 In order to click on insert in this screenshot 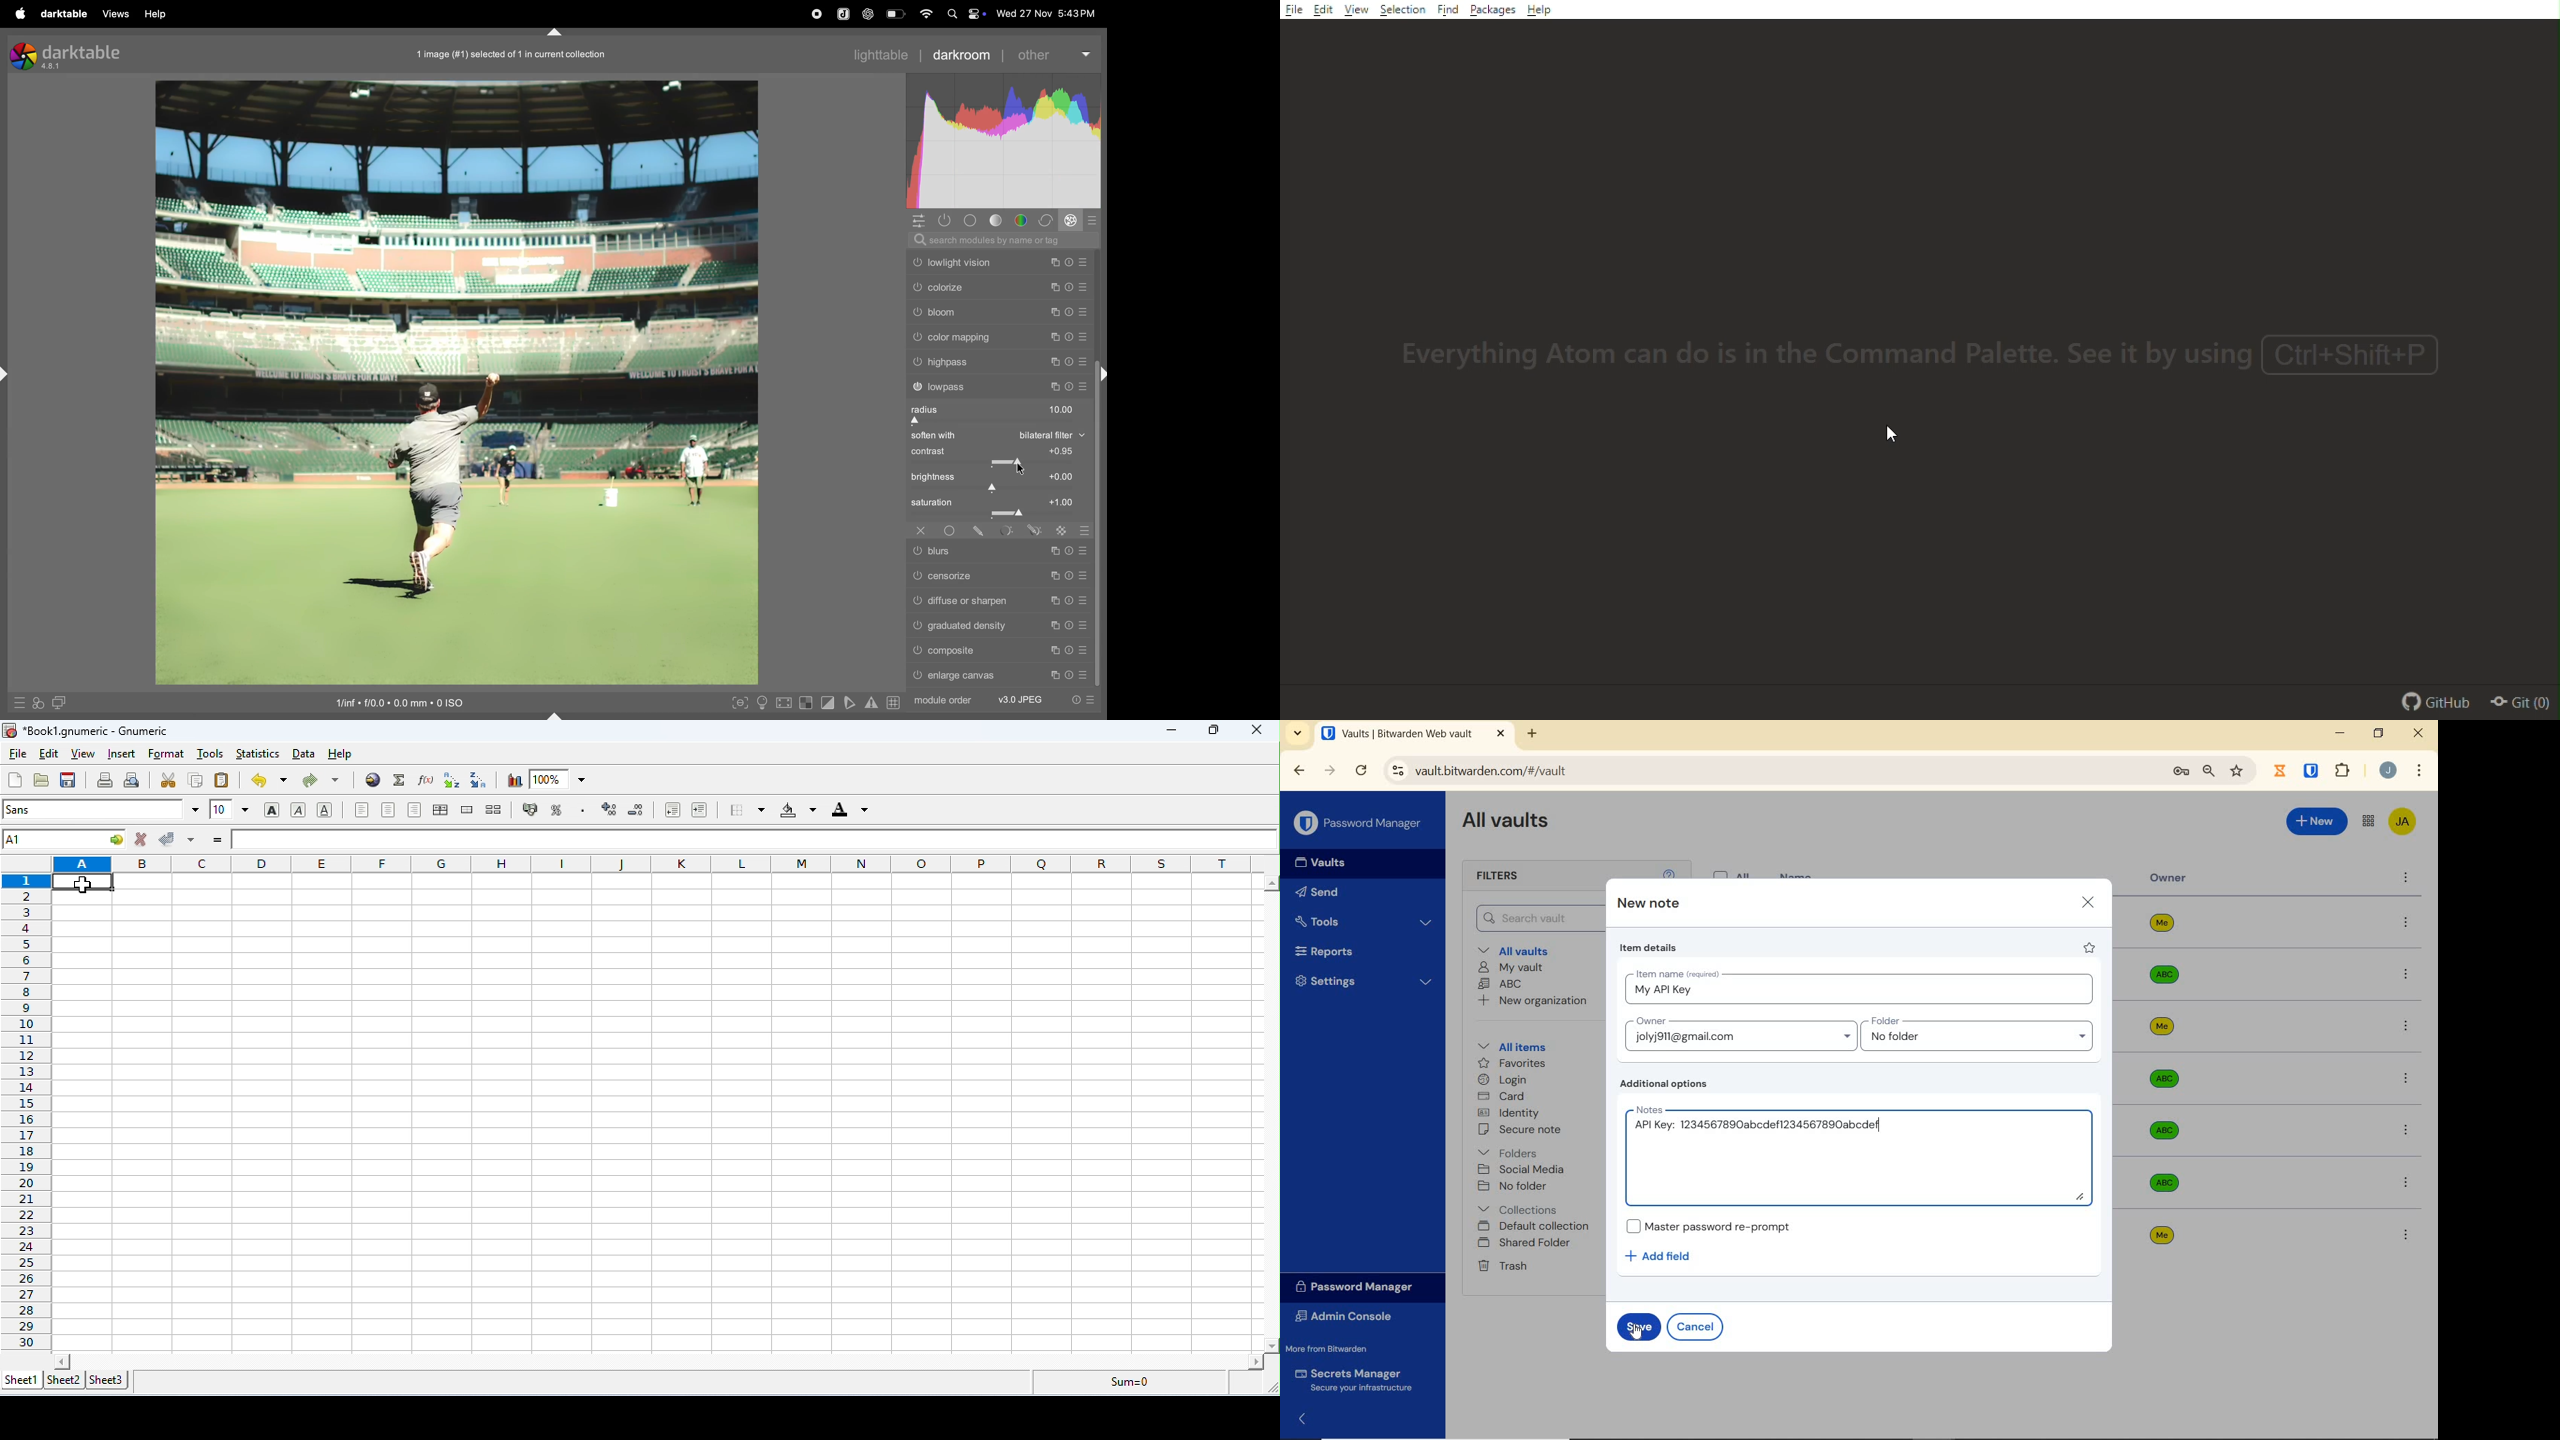, I will do `click(122, 755)`.